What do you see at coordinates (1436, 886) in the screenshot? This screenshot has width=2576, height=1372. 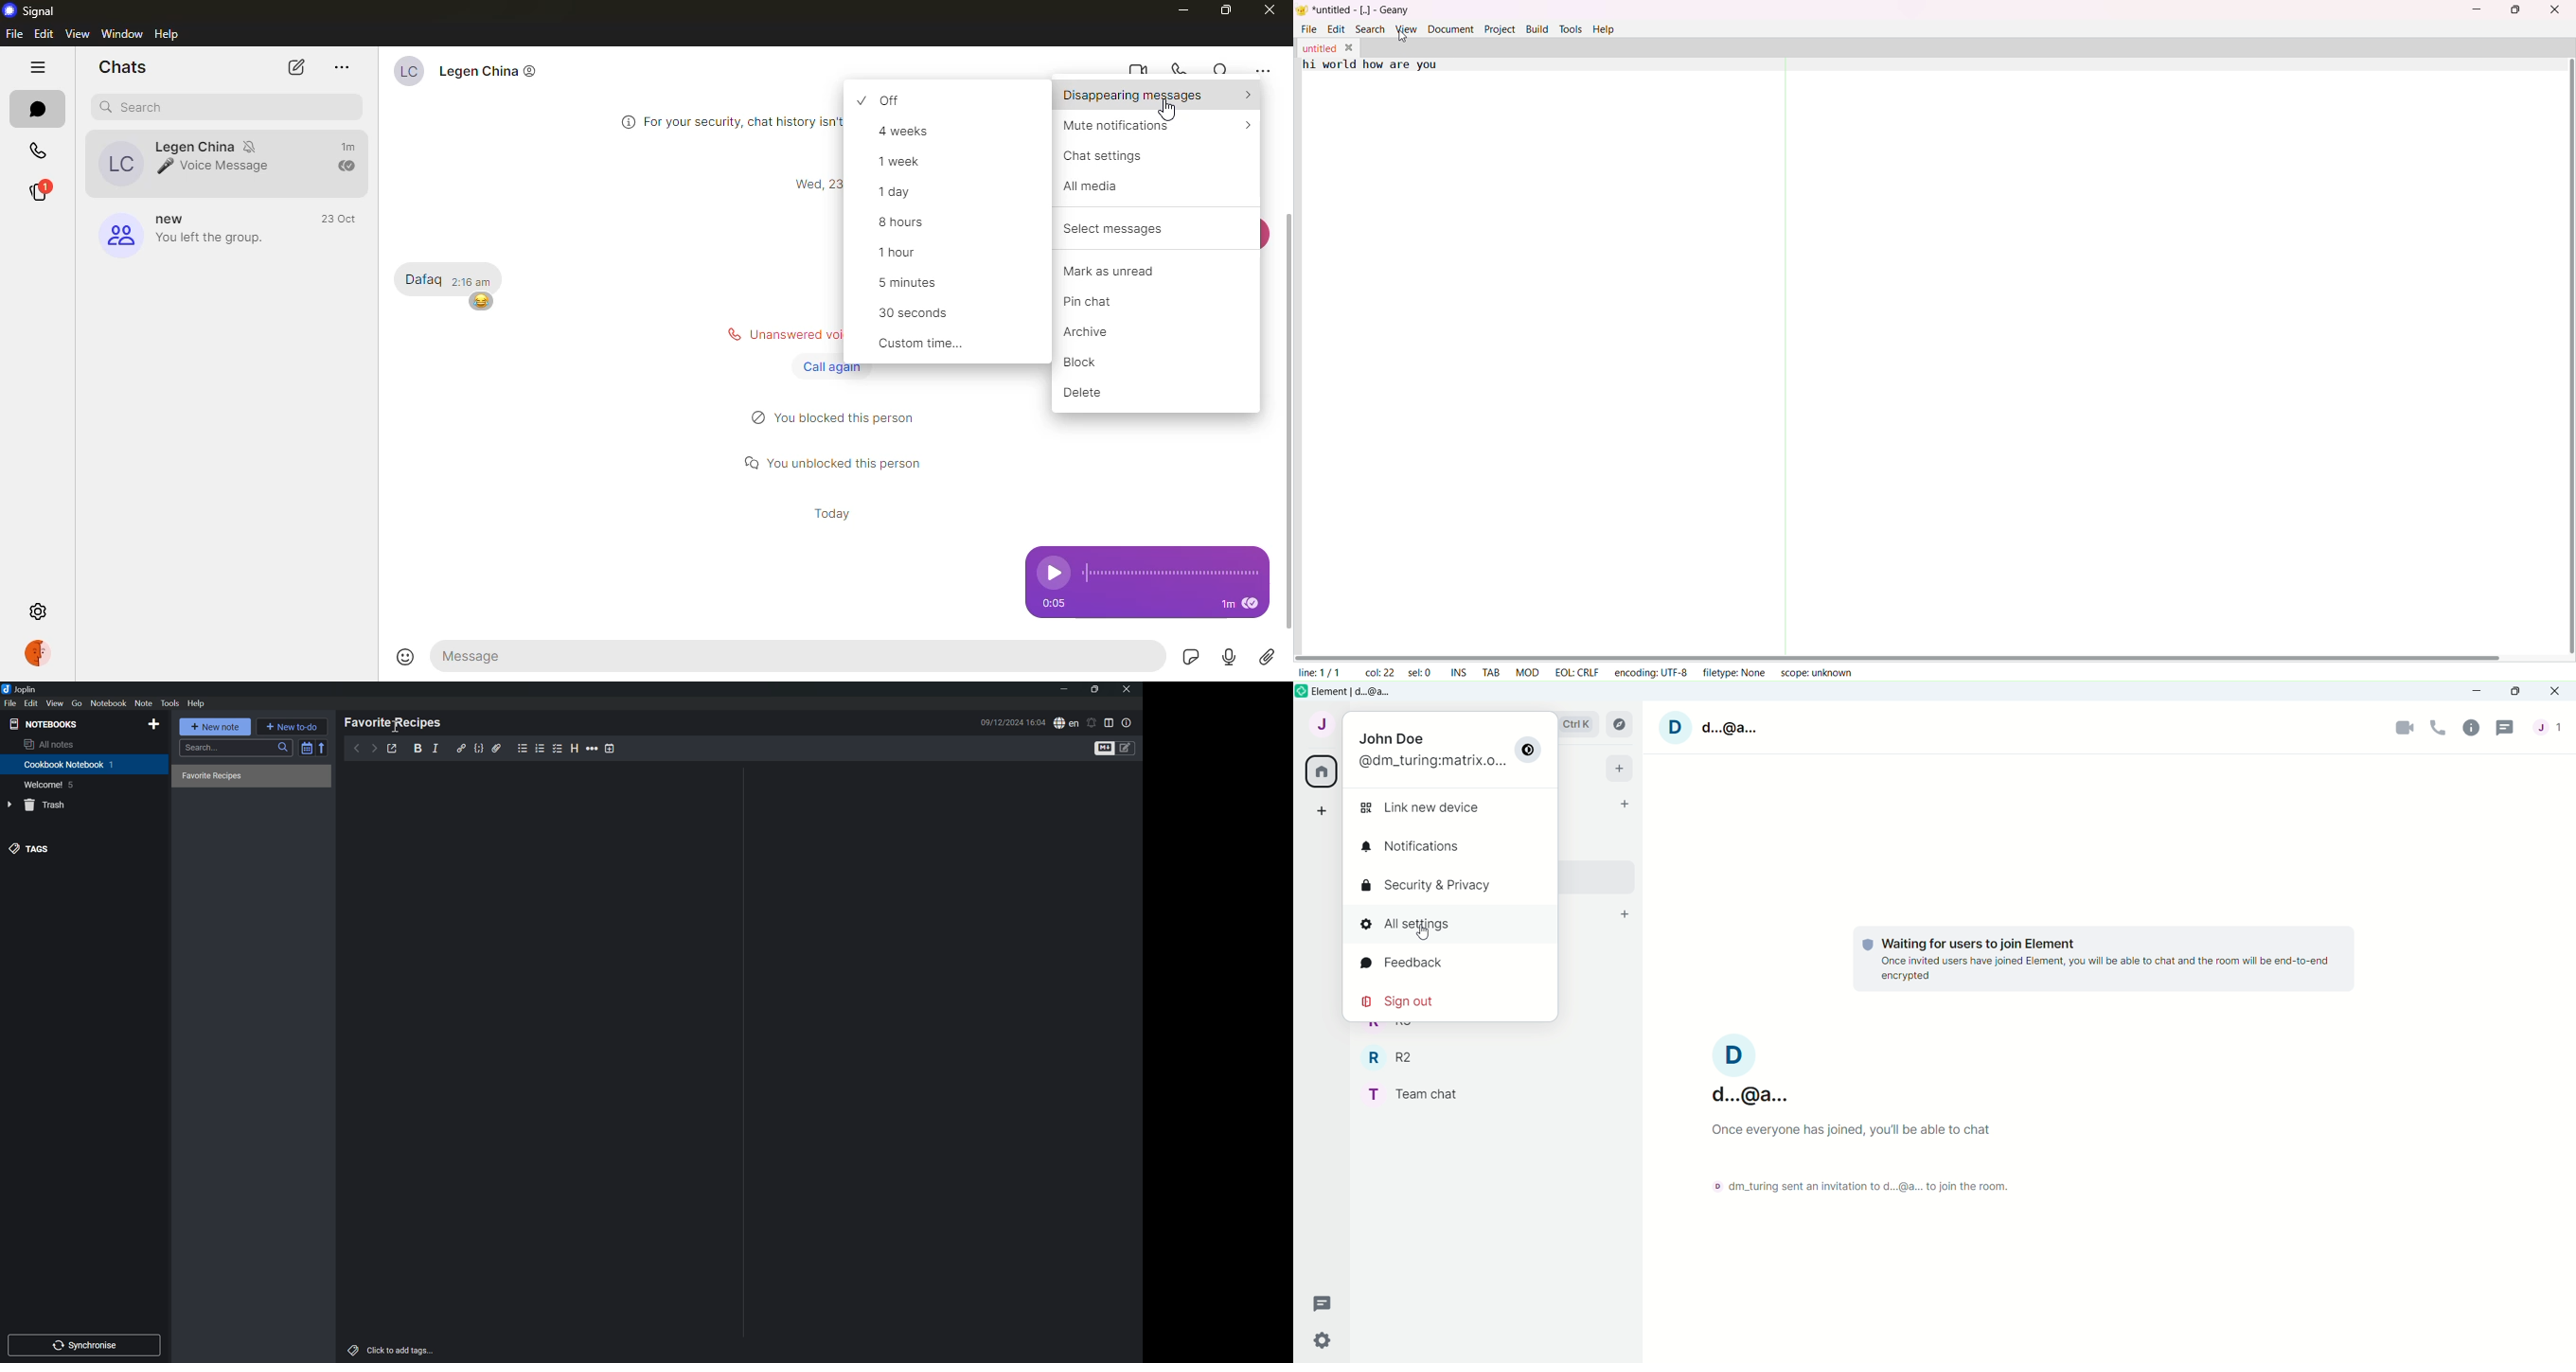 I see `Security and privacy` at bounding box center [1436, 886].